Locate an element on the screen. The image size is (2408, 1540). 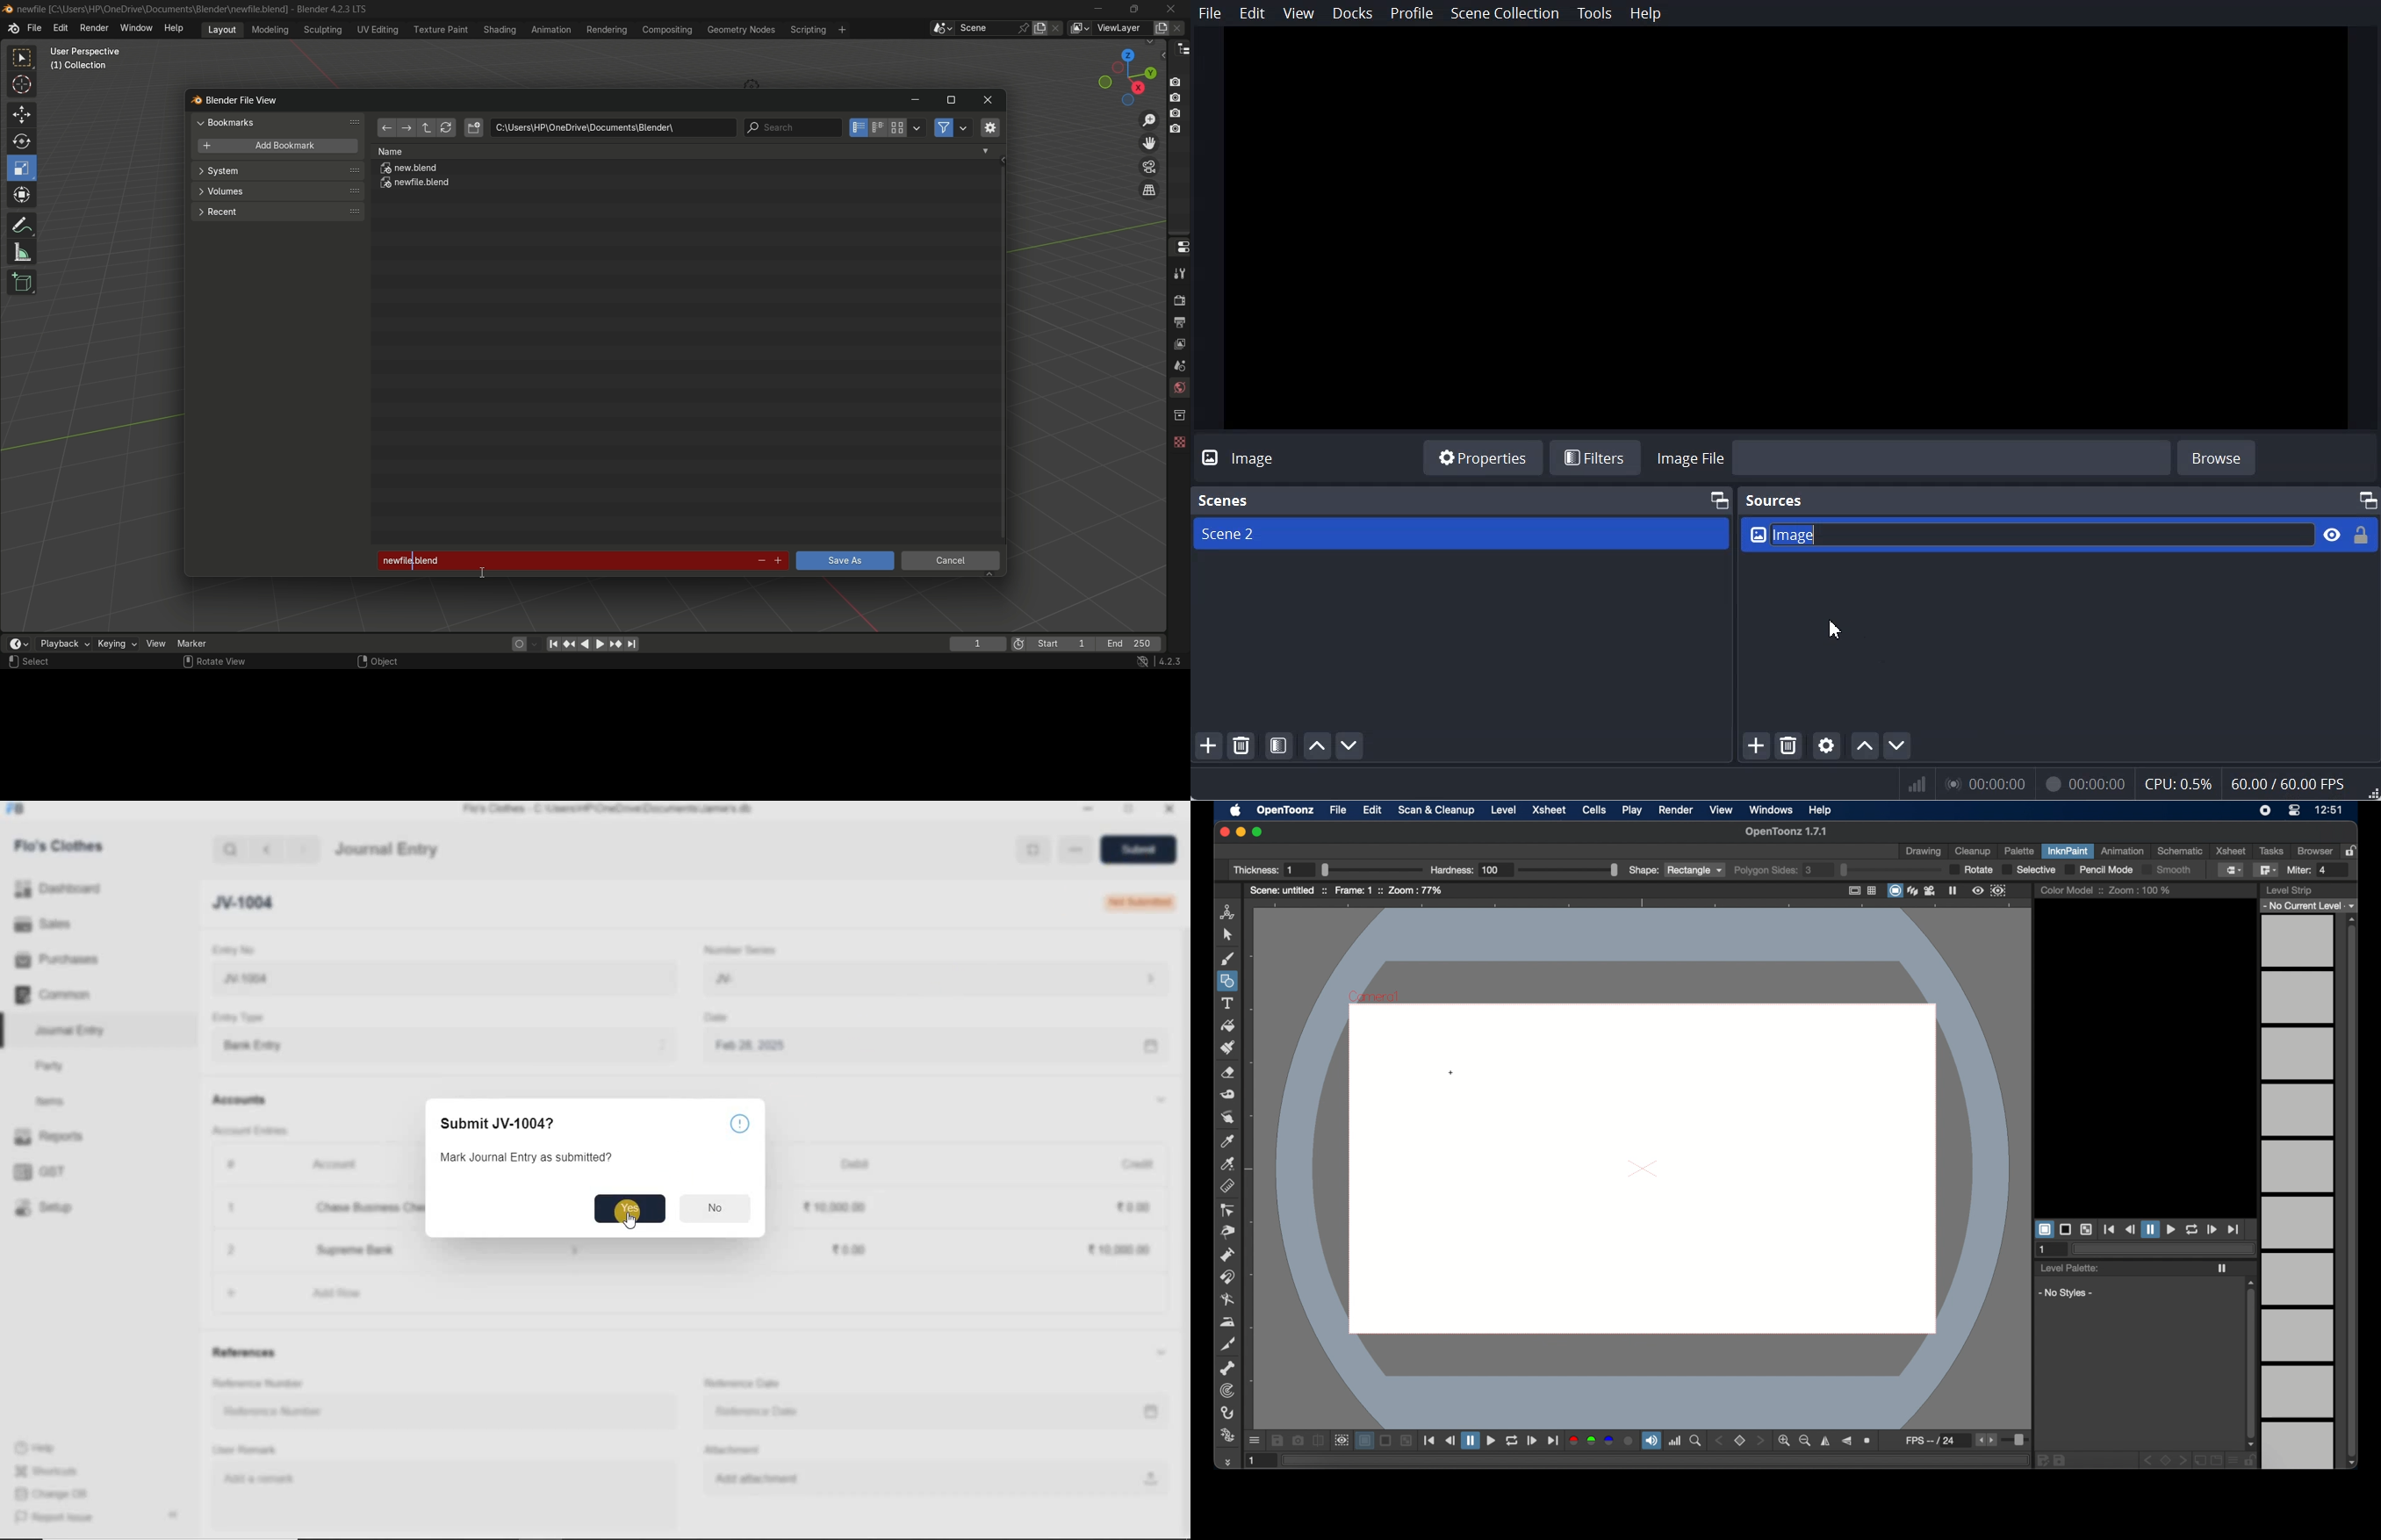
camera is located at coordinates (1931, 890).